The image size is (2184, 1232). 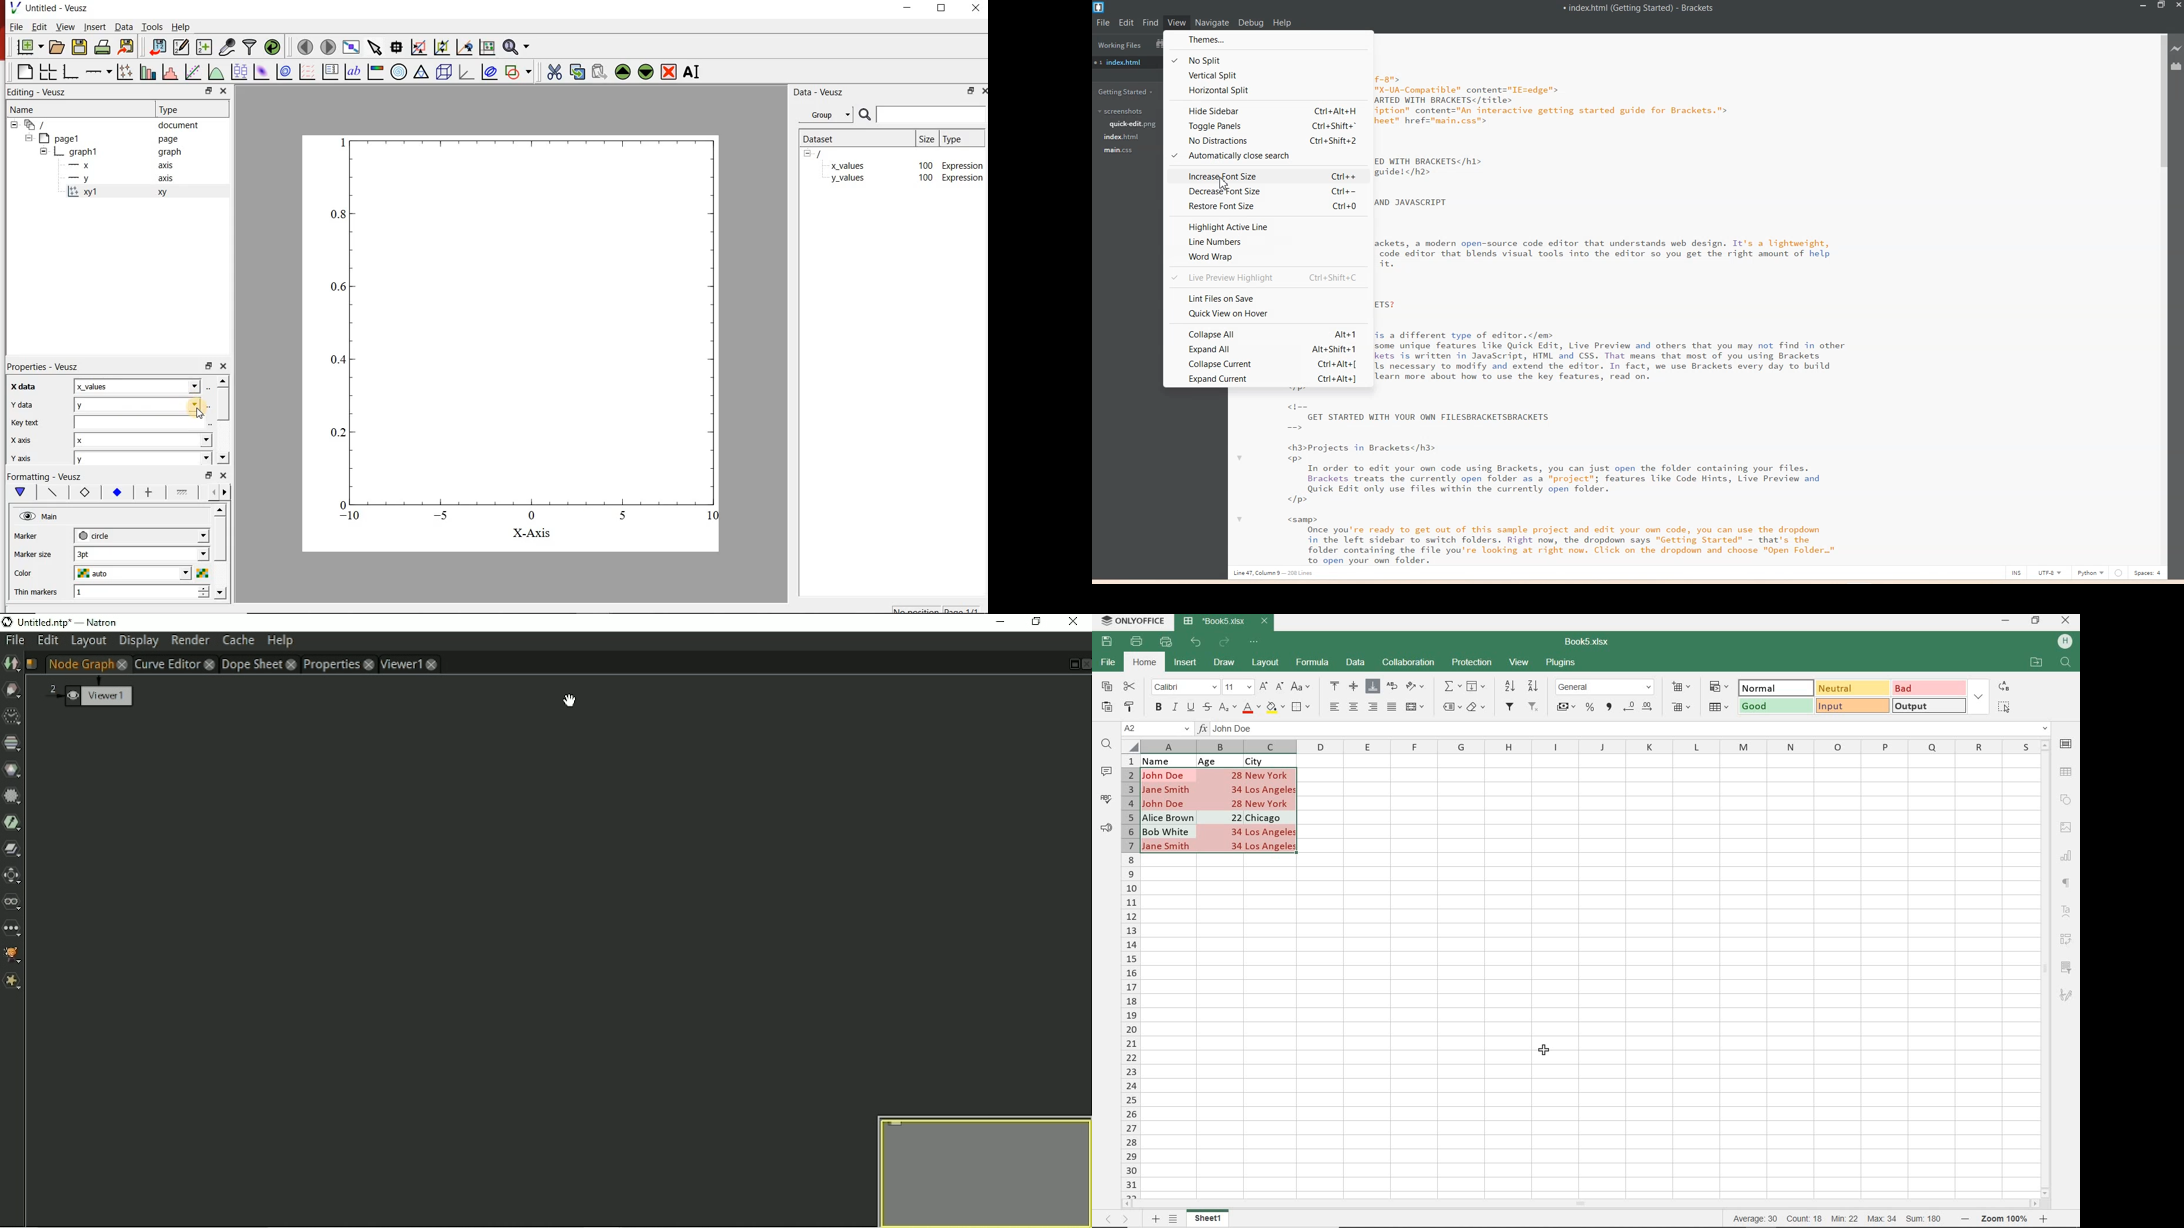 What do you see at coordinates (1268, 226) in the screenshot?
I see `Highway Active Line` at bounding box center [1268, 226].